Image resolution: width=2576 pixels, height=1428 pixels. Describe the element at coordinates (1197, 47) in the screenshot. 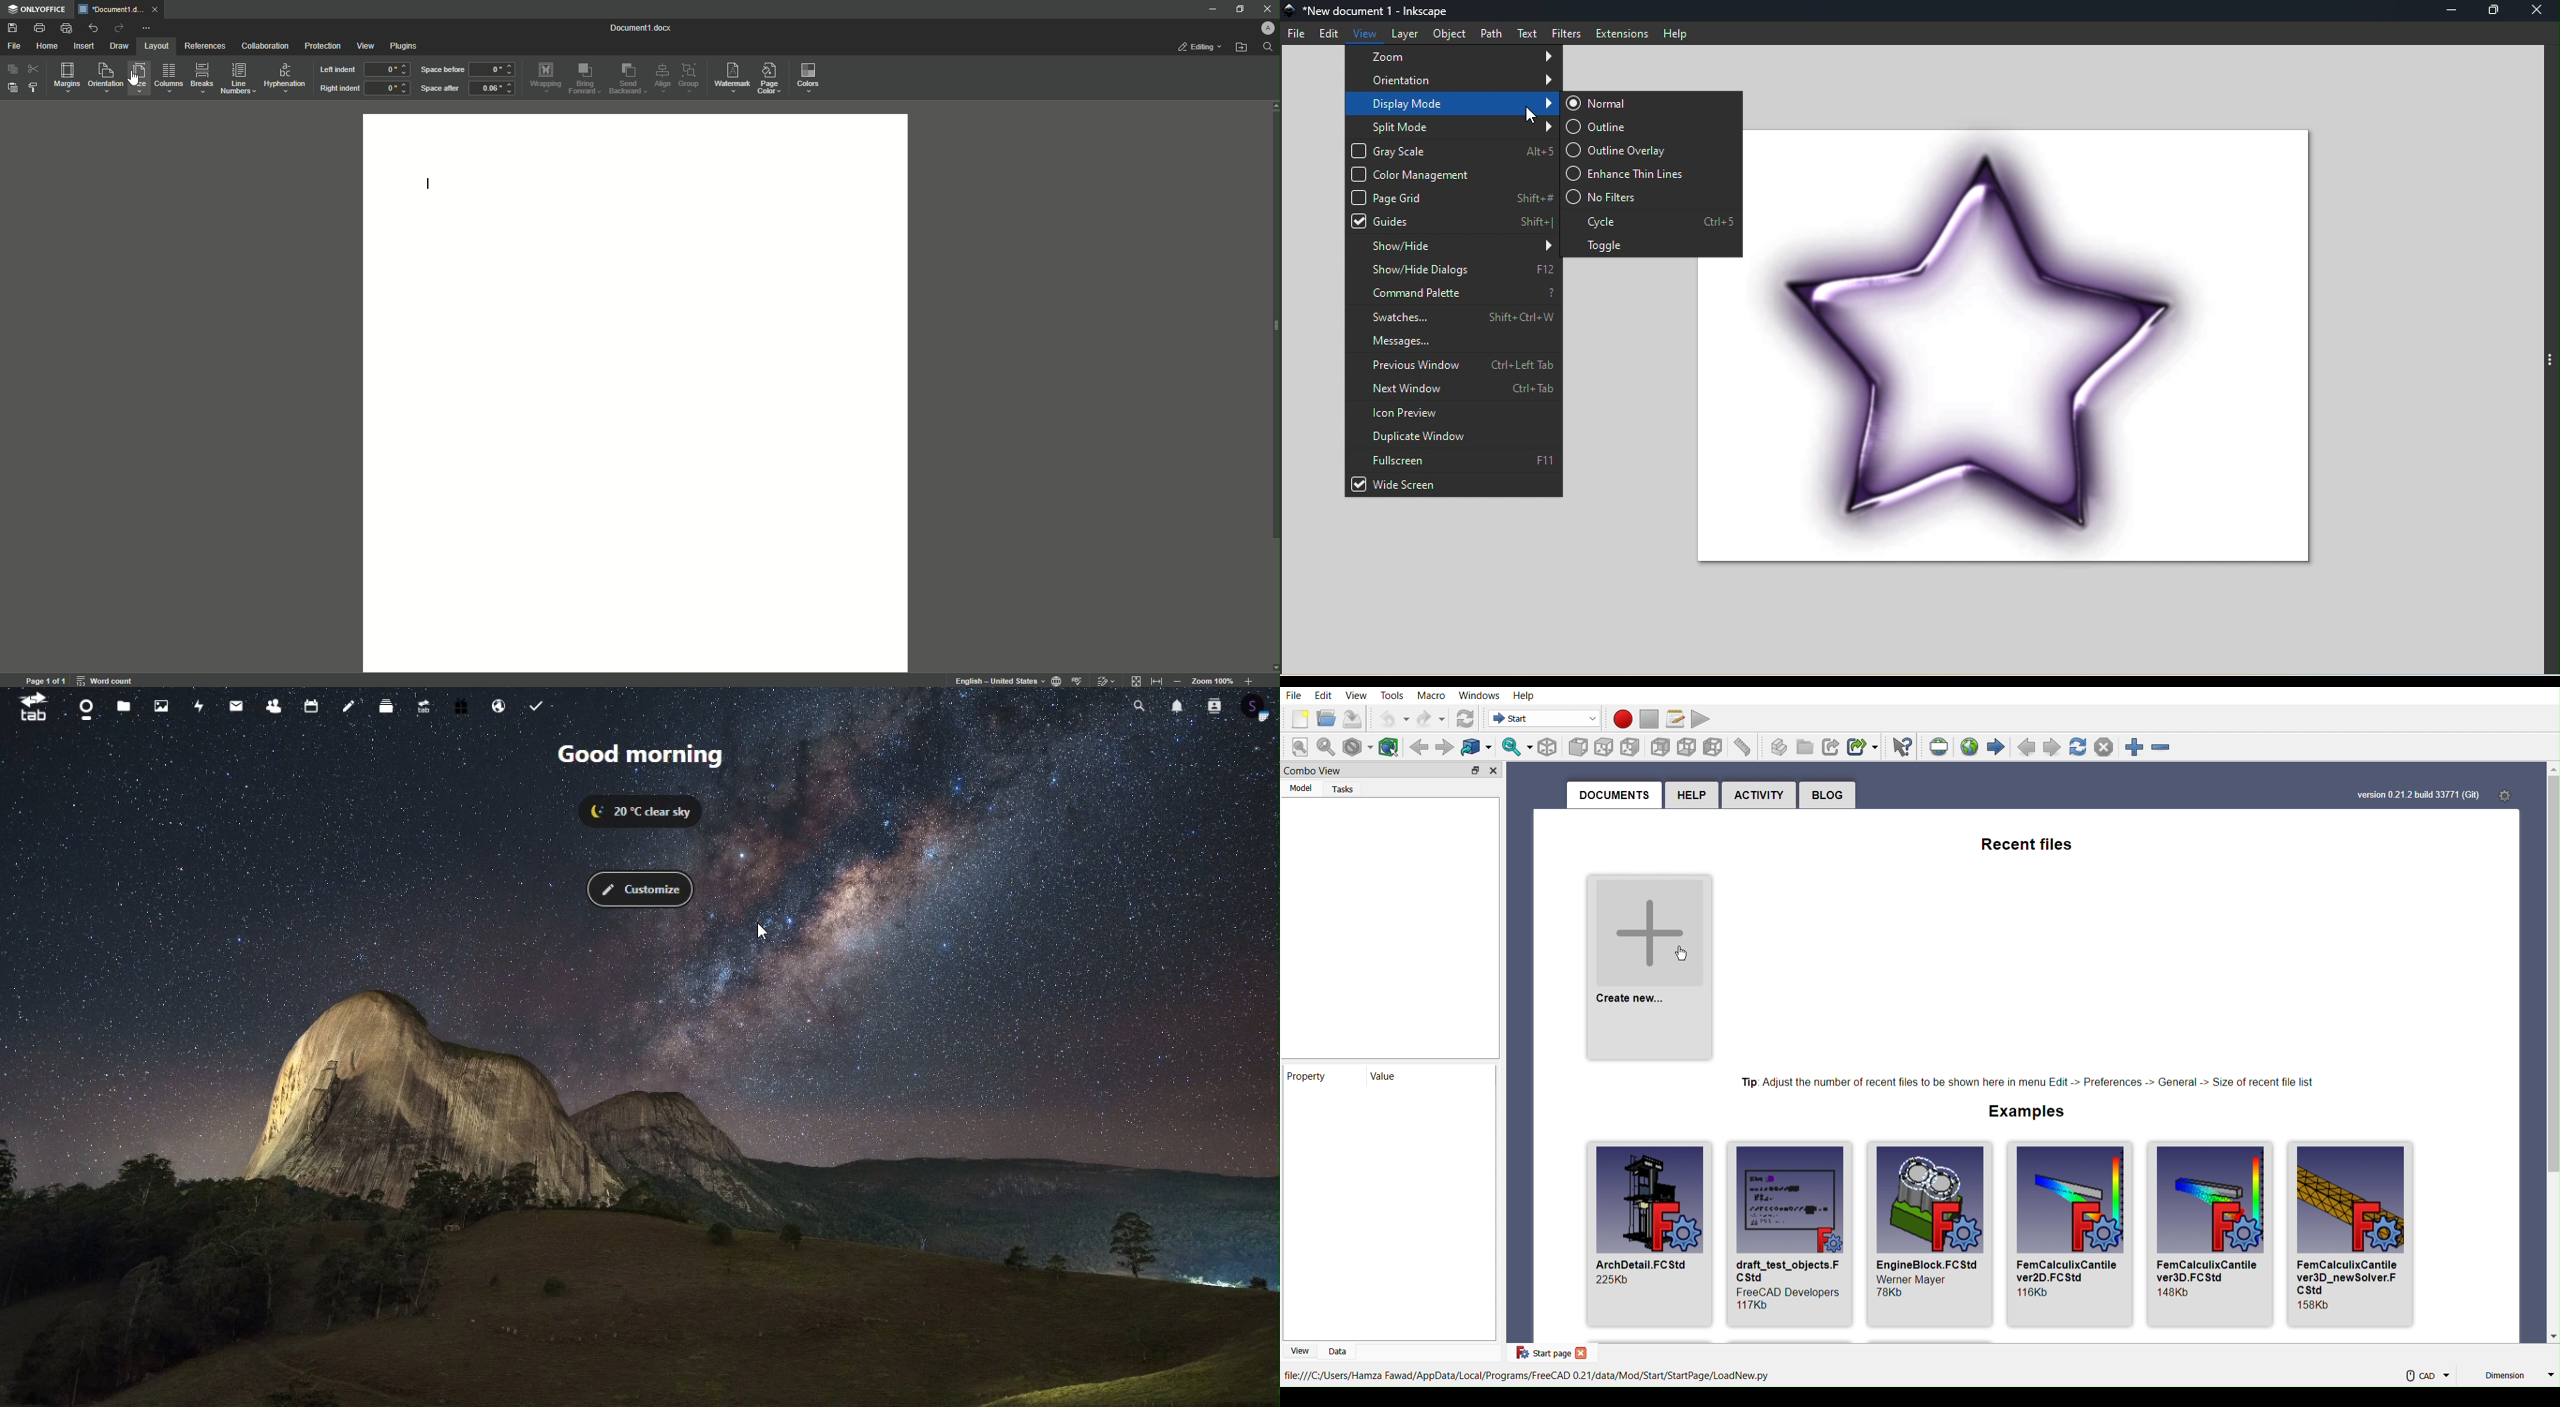

I see `Editing` at that location.